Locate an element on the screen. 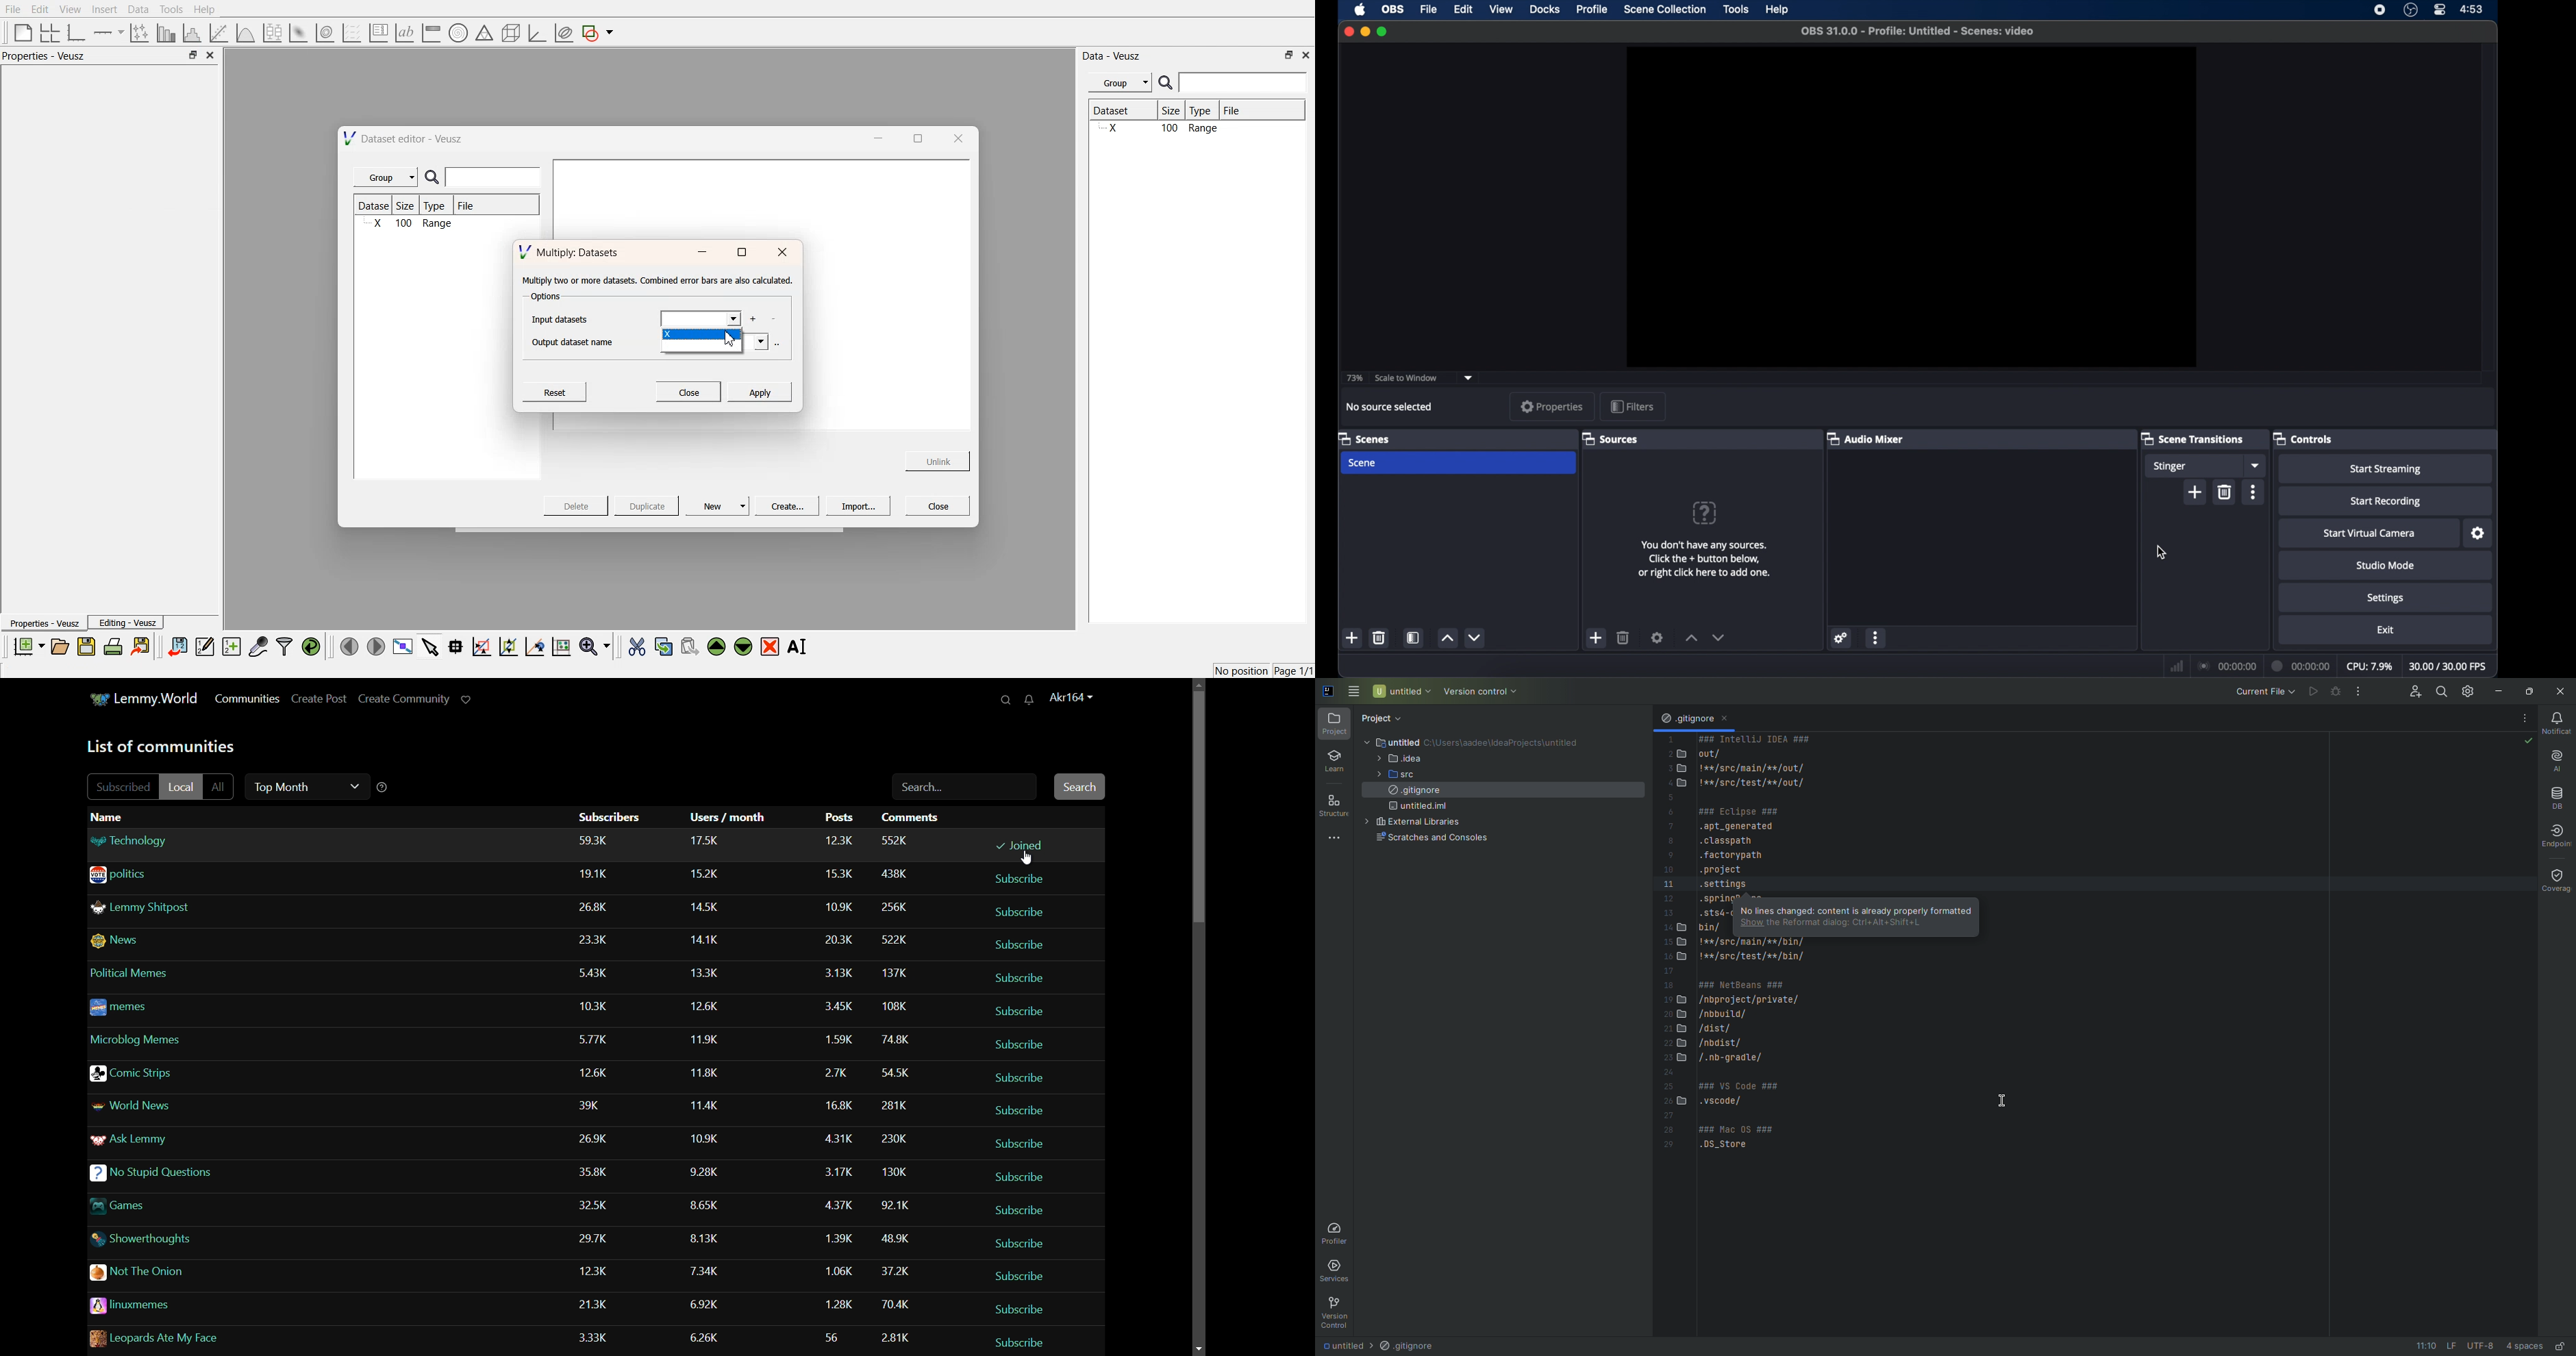 This screenshot has width=2576, height=1372. no source selected is located at coordinates (1388, 406).